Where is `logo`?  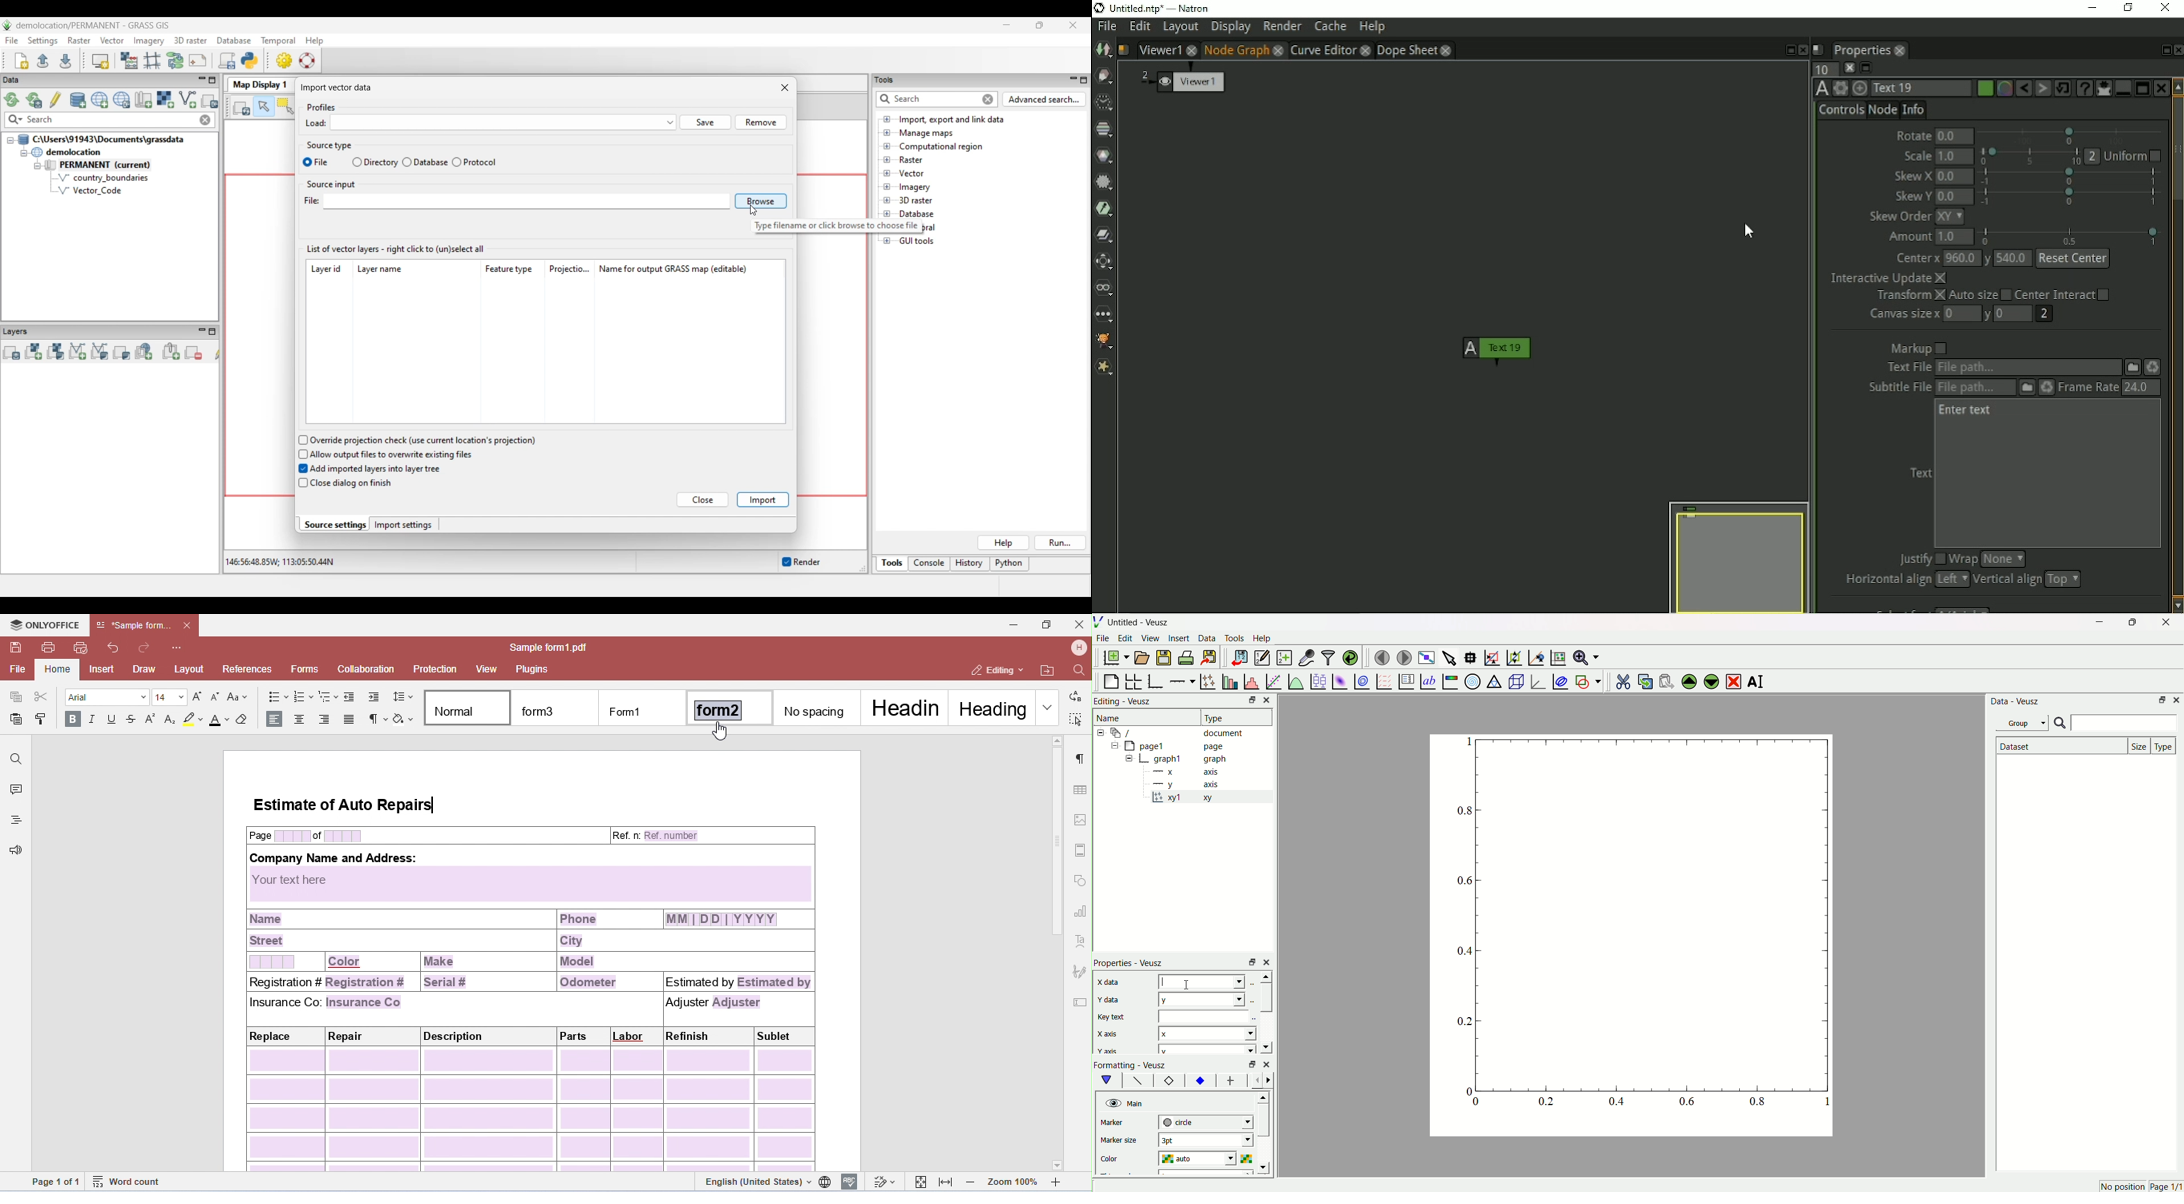
logo is located at coordinates (1100, 8).